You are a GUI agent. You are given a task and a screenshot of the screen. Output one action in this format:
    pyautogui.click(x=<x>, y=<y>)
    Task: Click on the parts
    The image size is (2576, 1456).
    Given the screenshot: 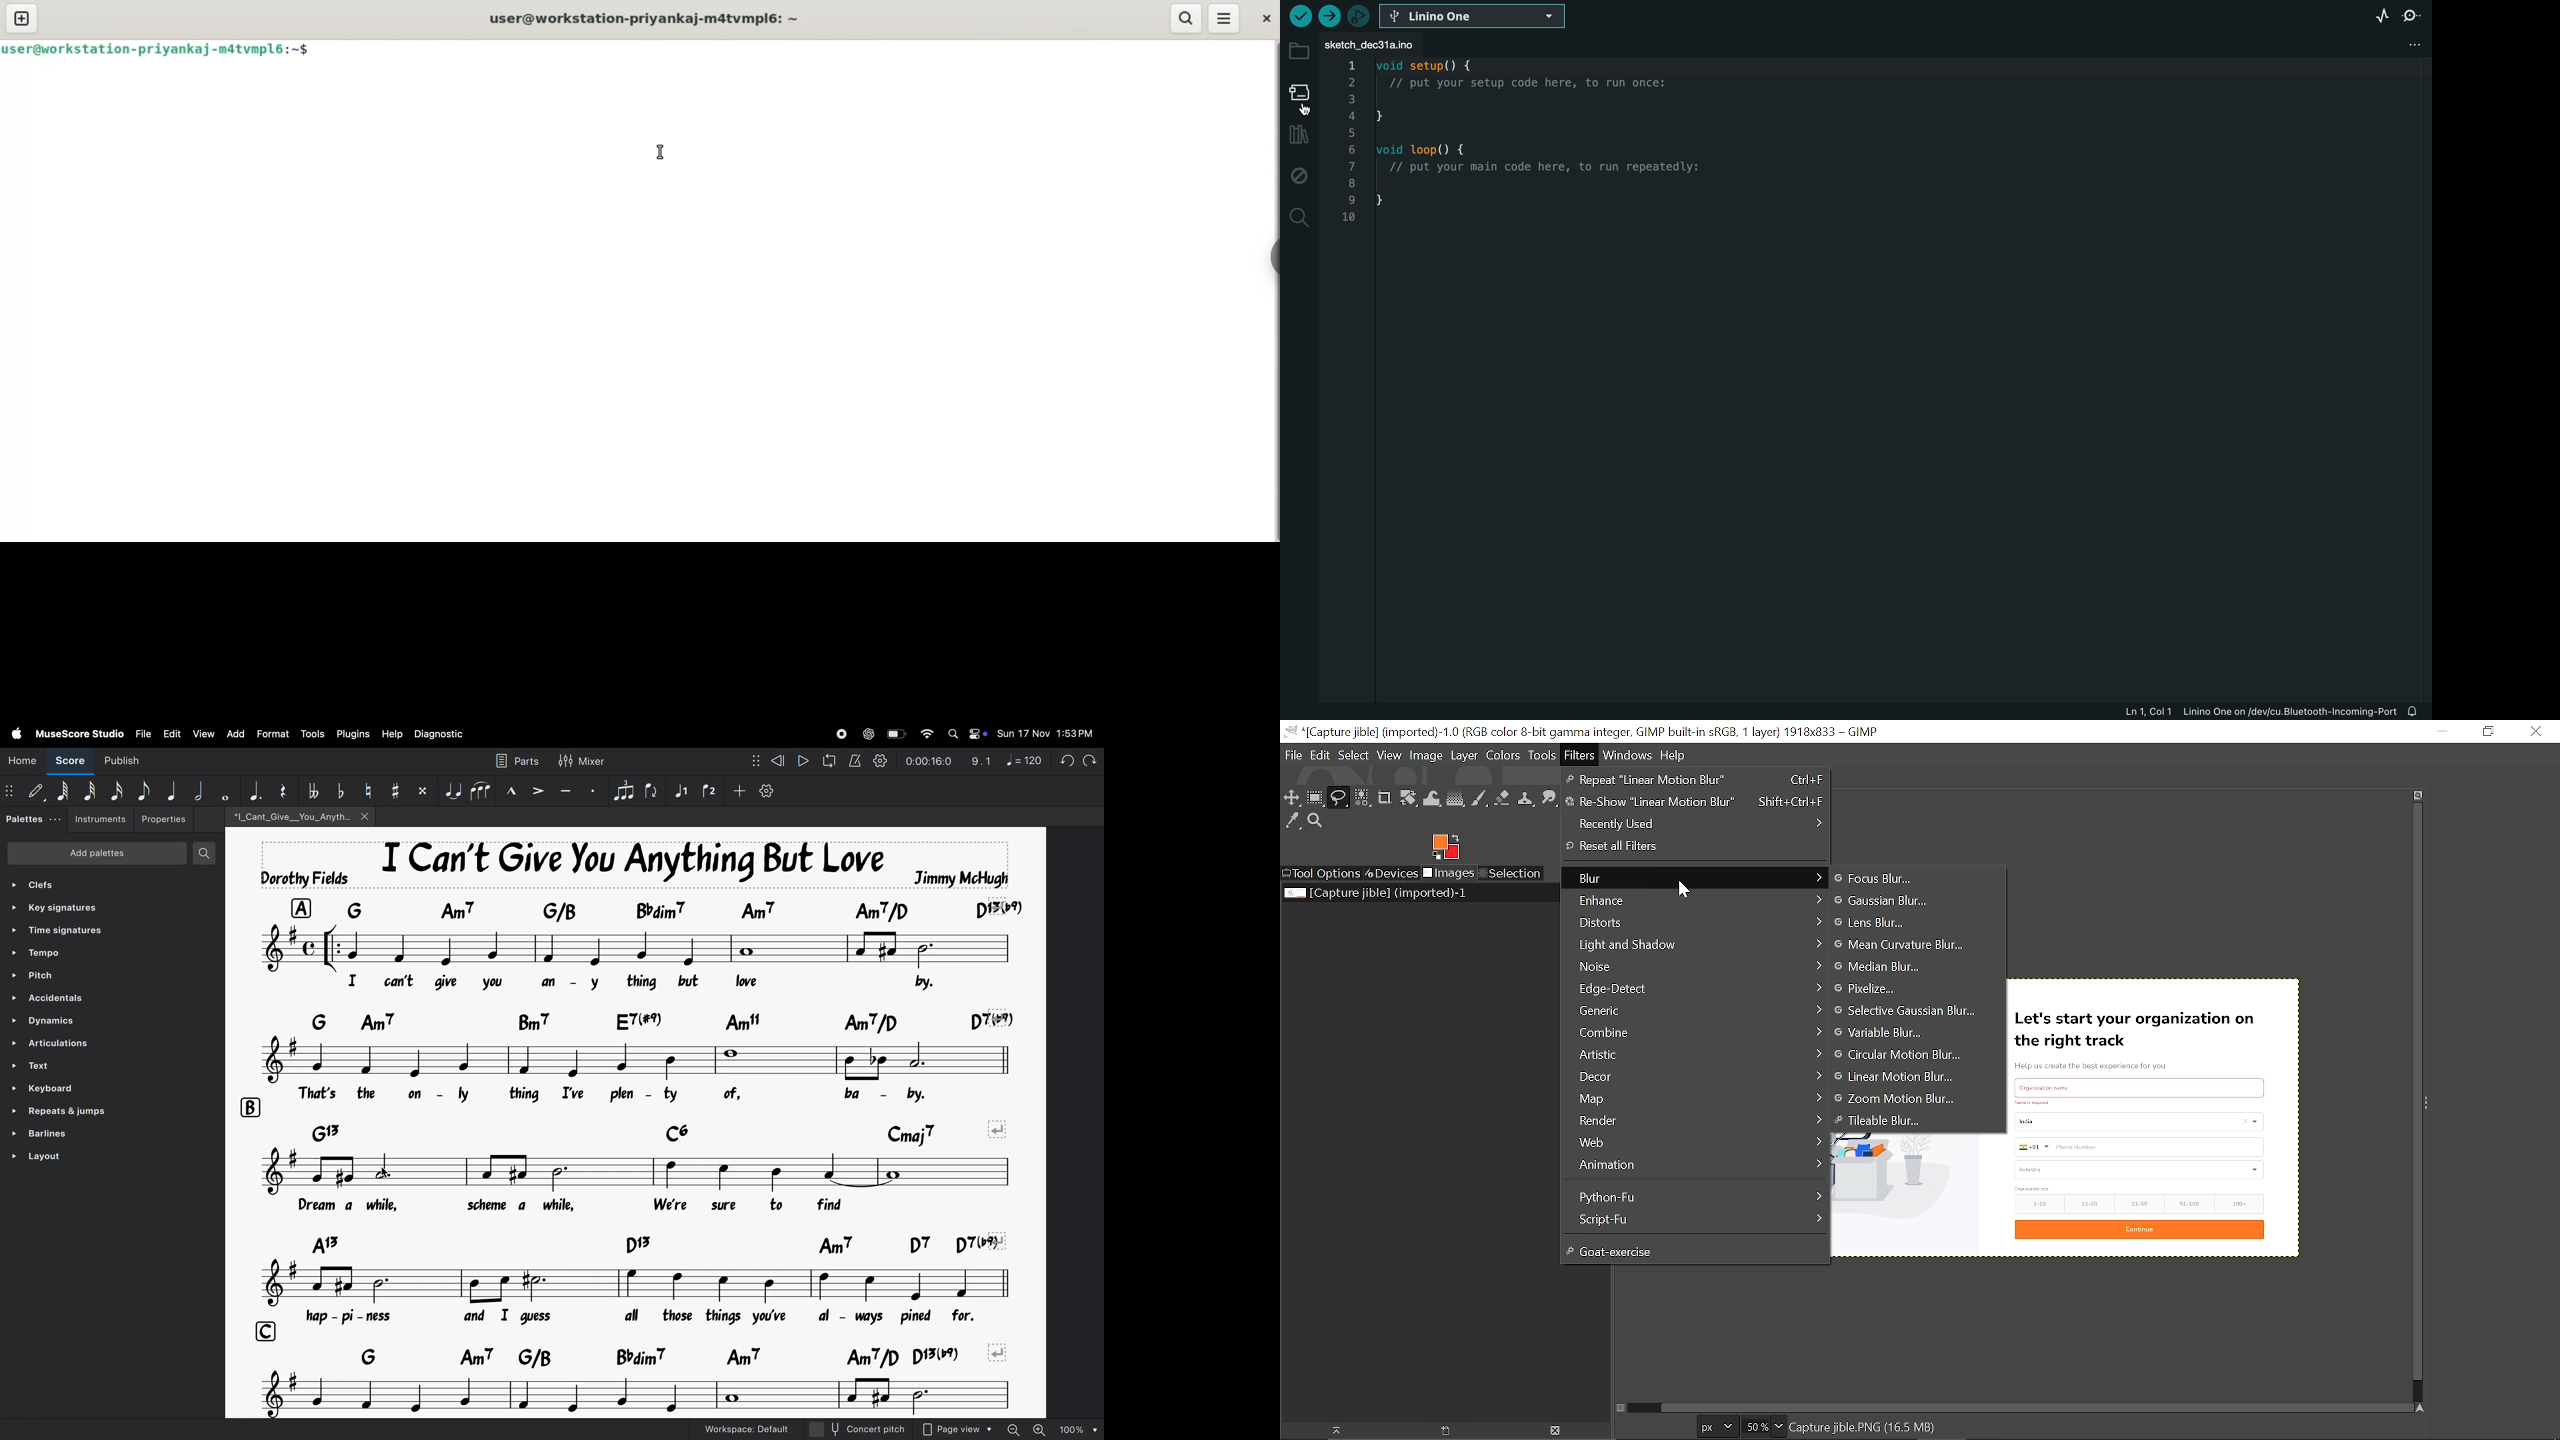 What is the action you would take?
    pyautogui.click(x=519, y=759)
    